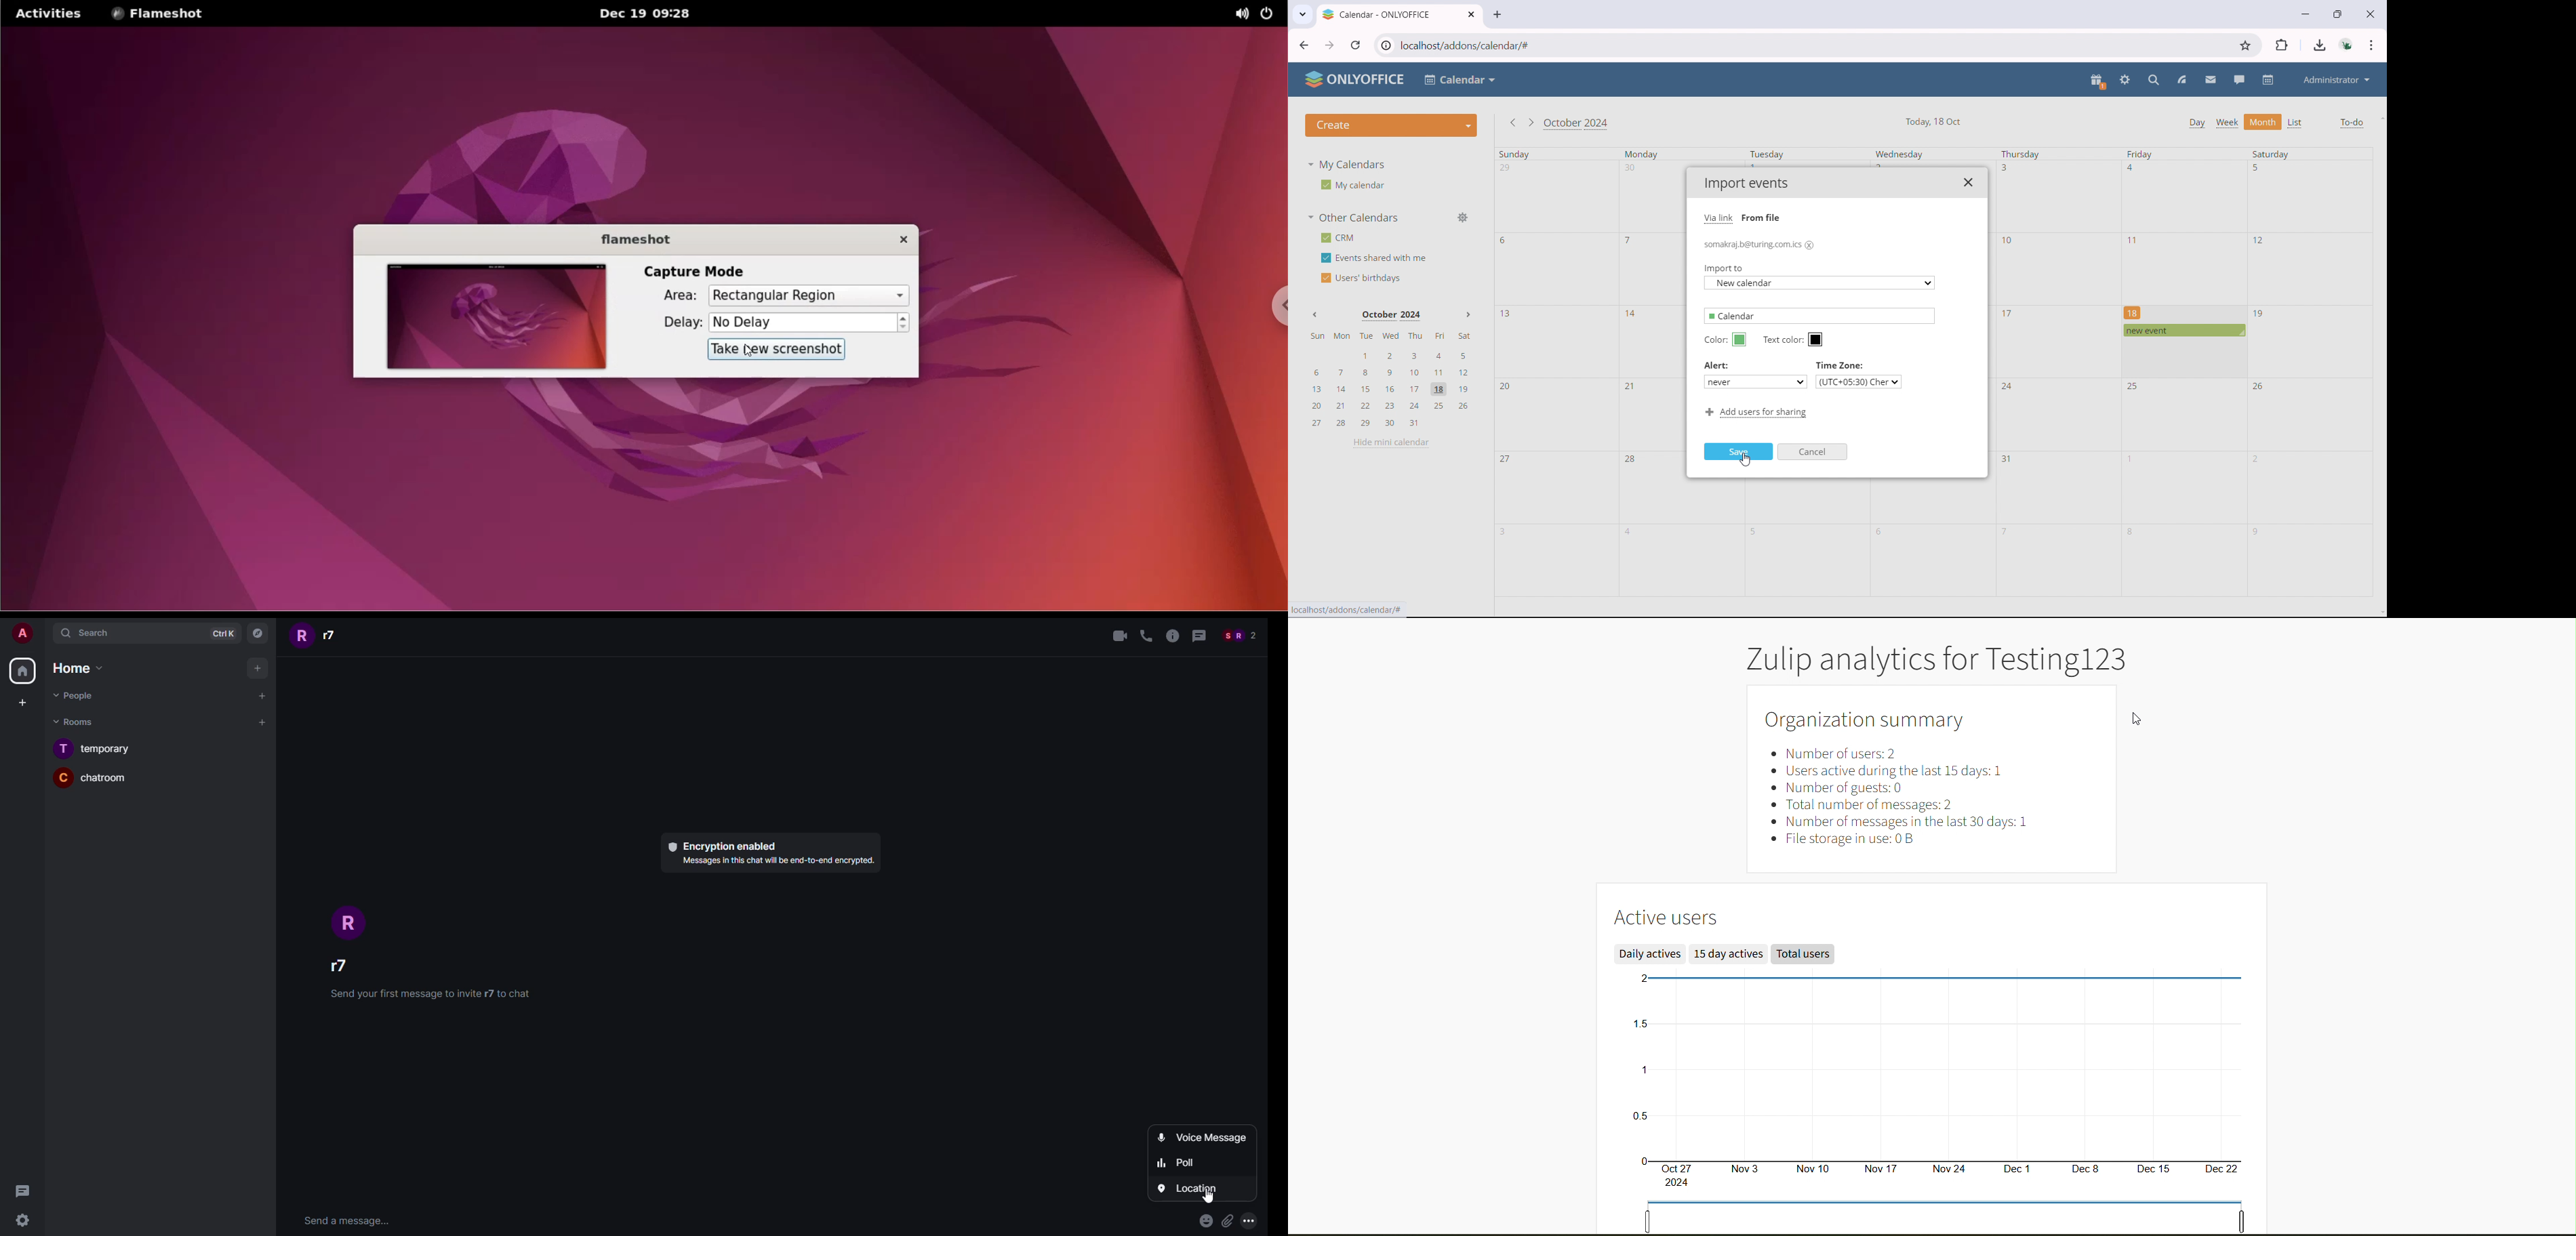  Describe the element at coordinates (73, 695) in the screenshot. I see `Poeple` at that location.